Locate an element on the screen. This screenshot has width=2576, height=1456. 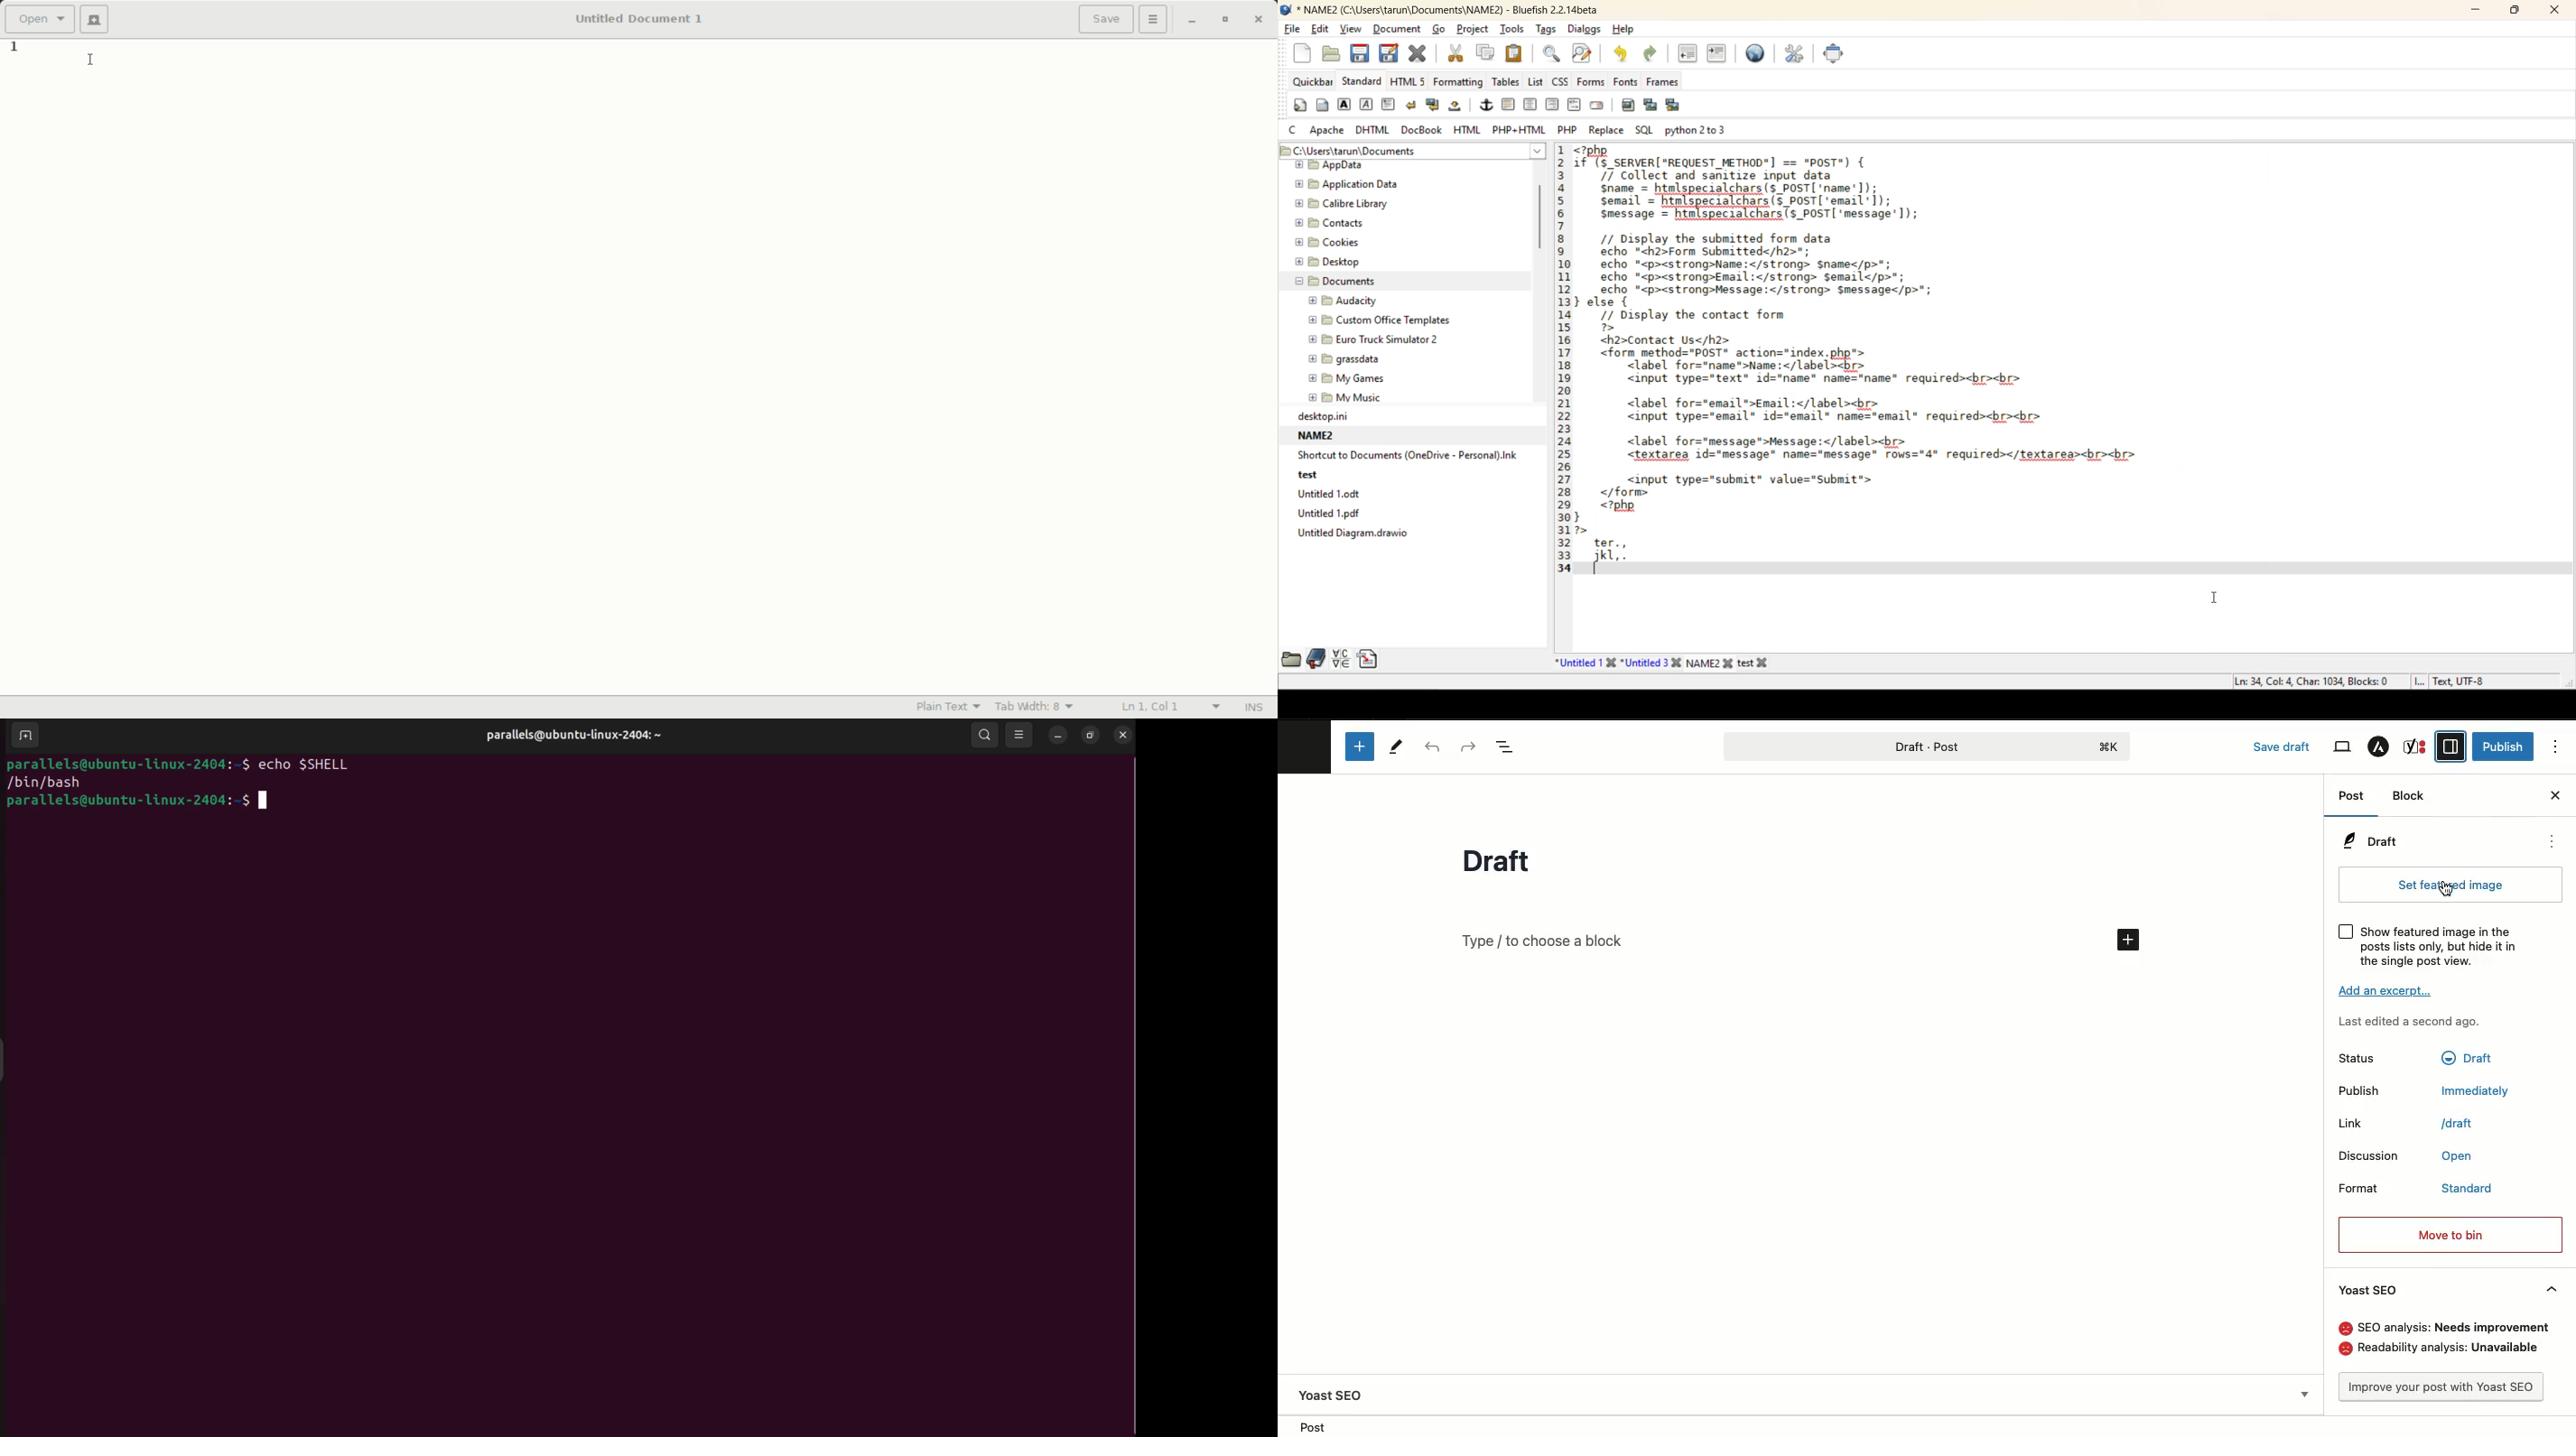
snippets is located at coordinates (1367, 659).